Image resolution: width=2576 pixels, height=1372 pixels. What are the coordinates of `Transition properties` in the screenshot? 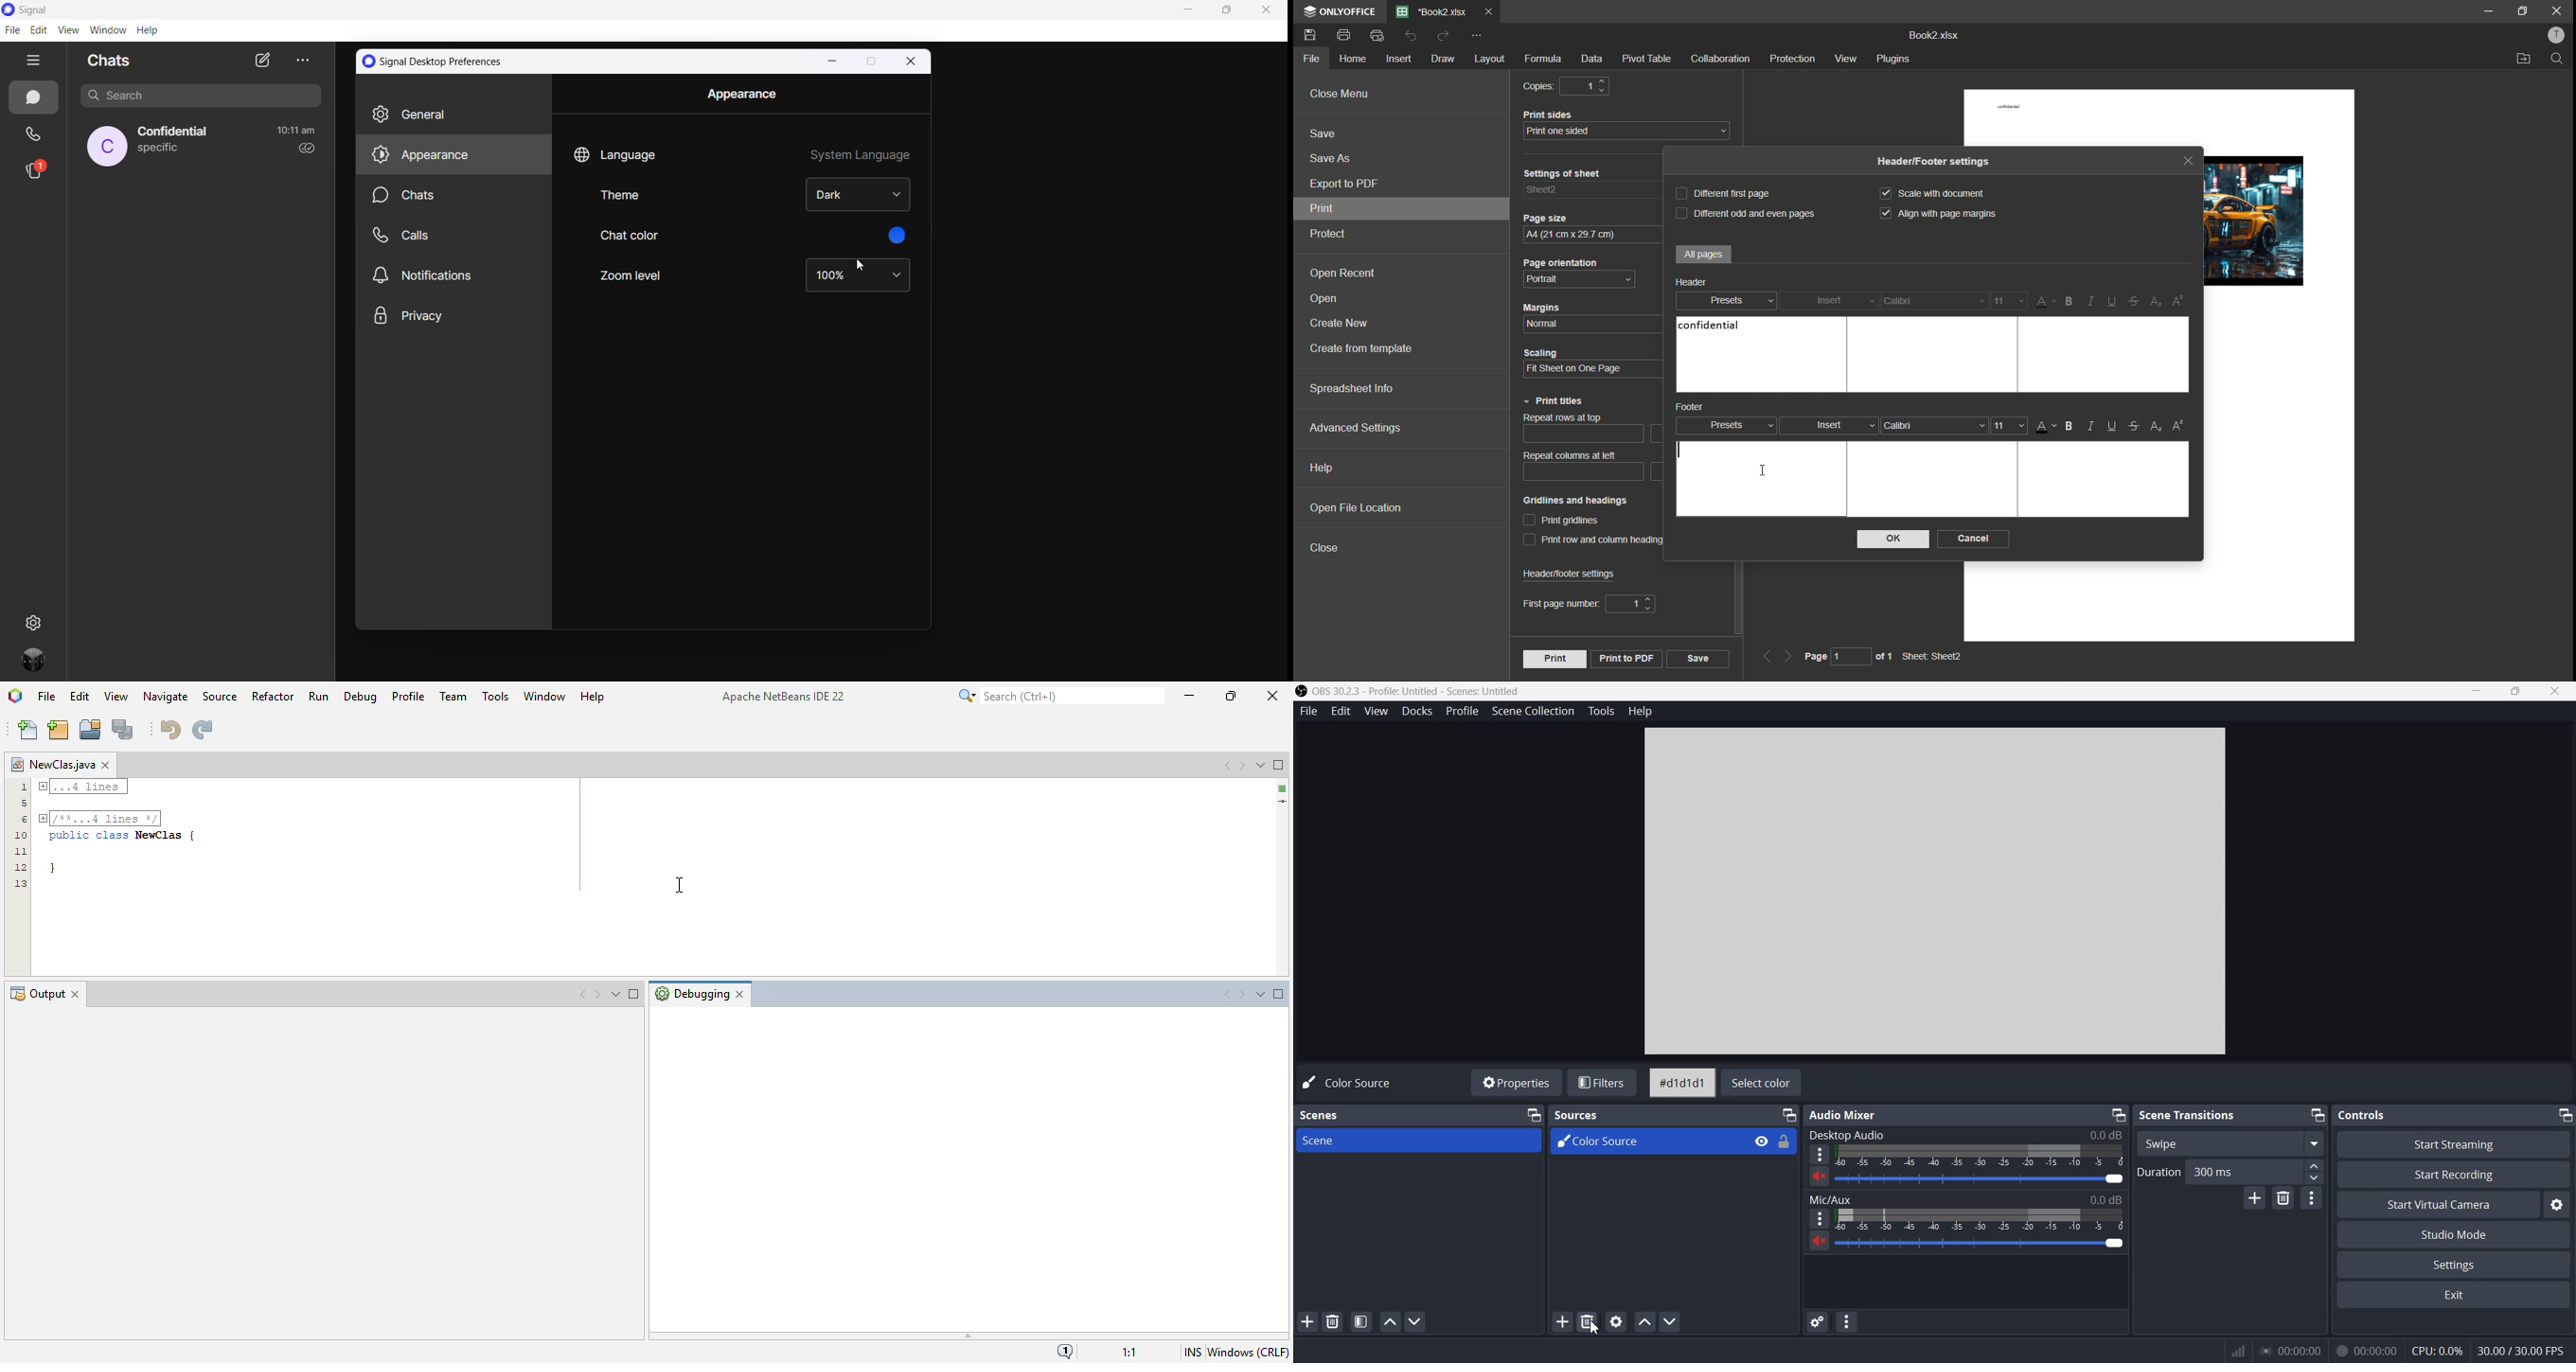 It's located at (2313, 1197).